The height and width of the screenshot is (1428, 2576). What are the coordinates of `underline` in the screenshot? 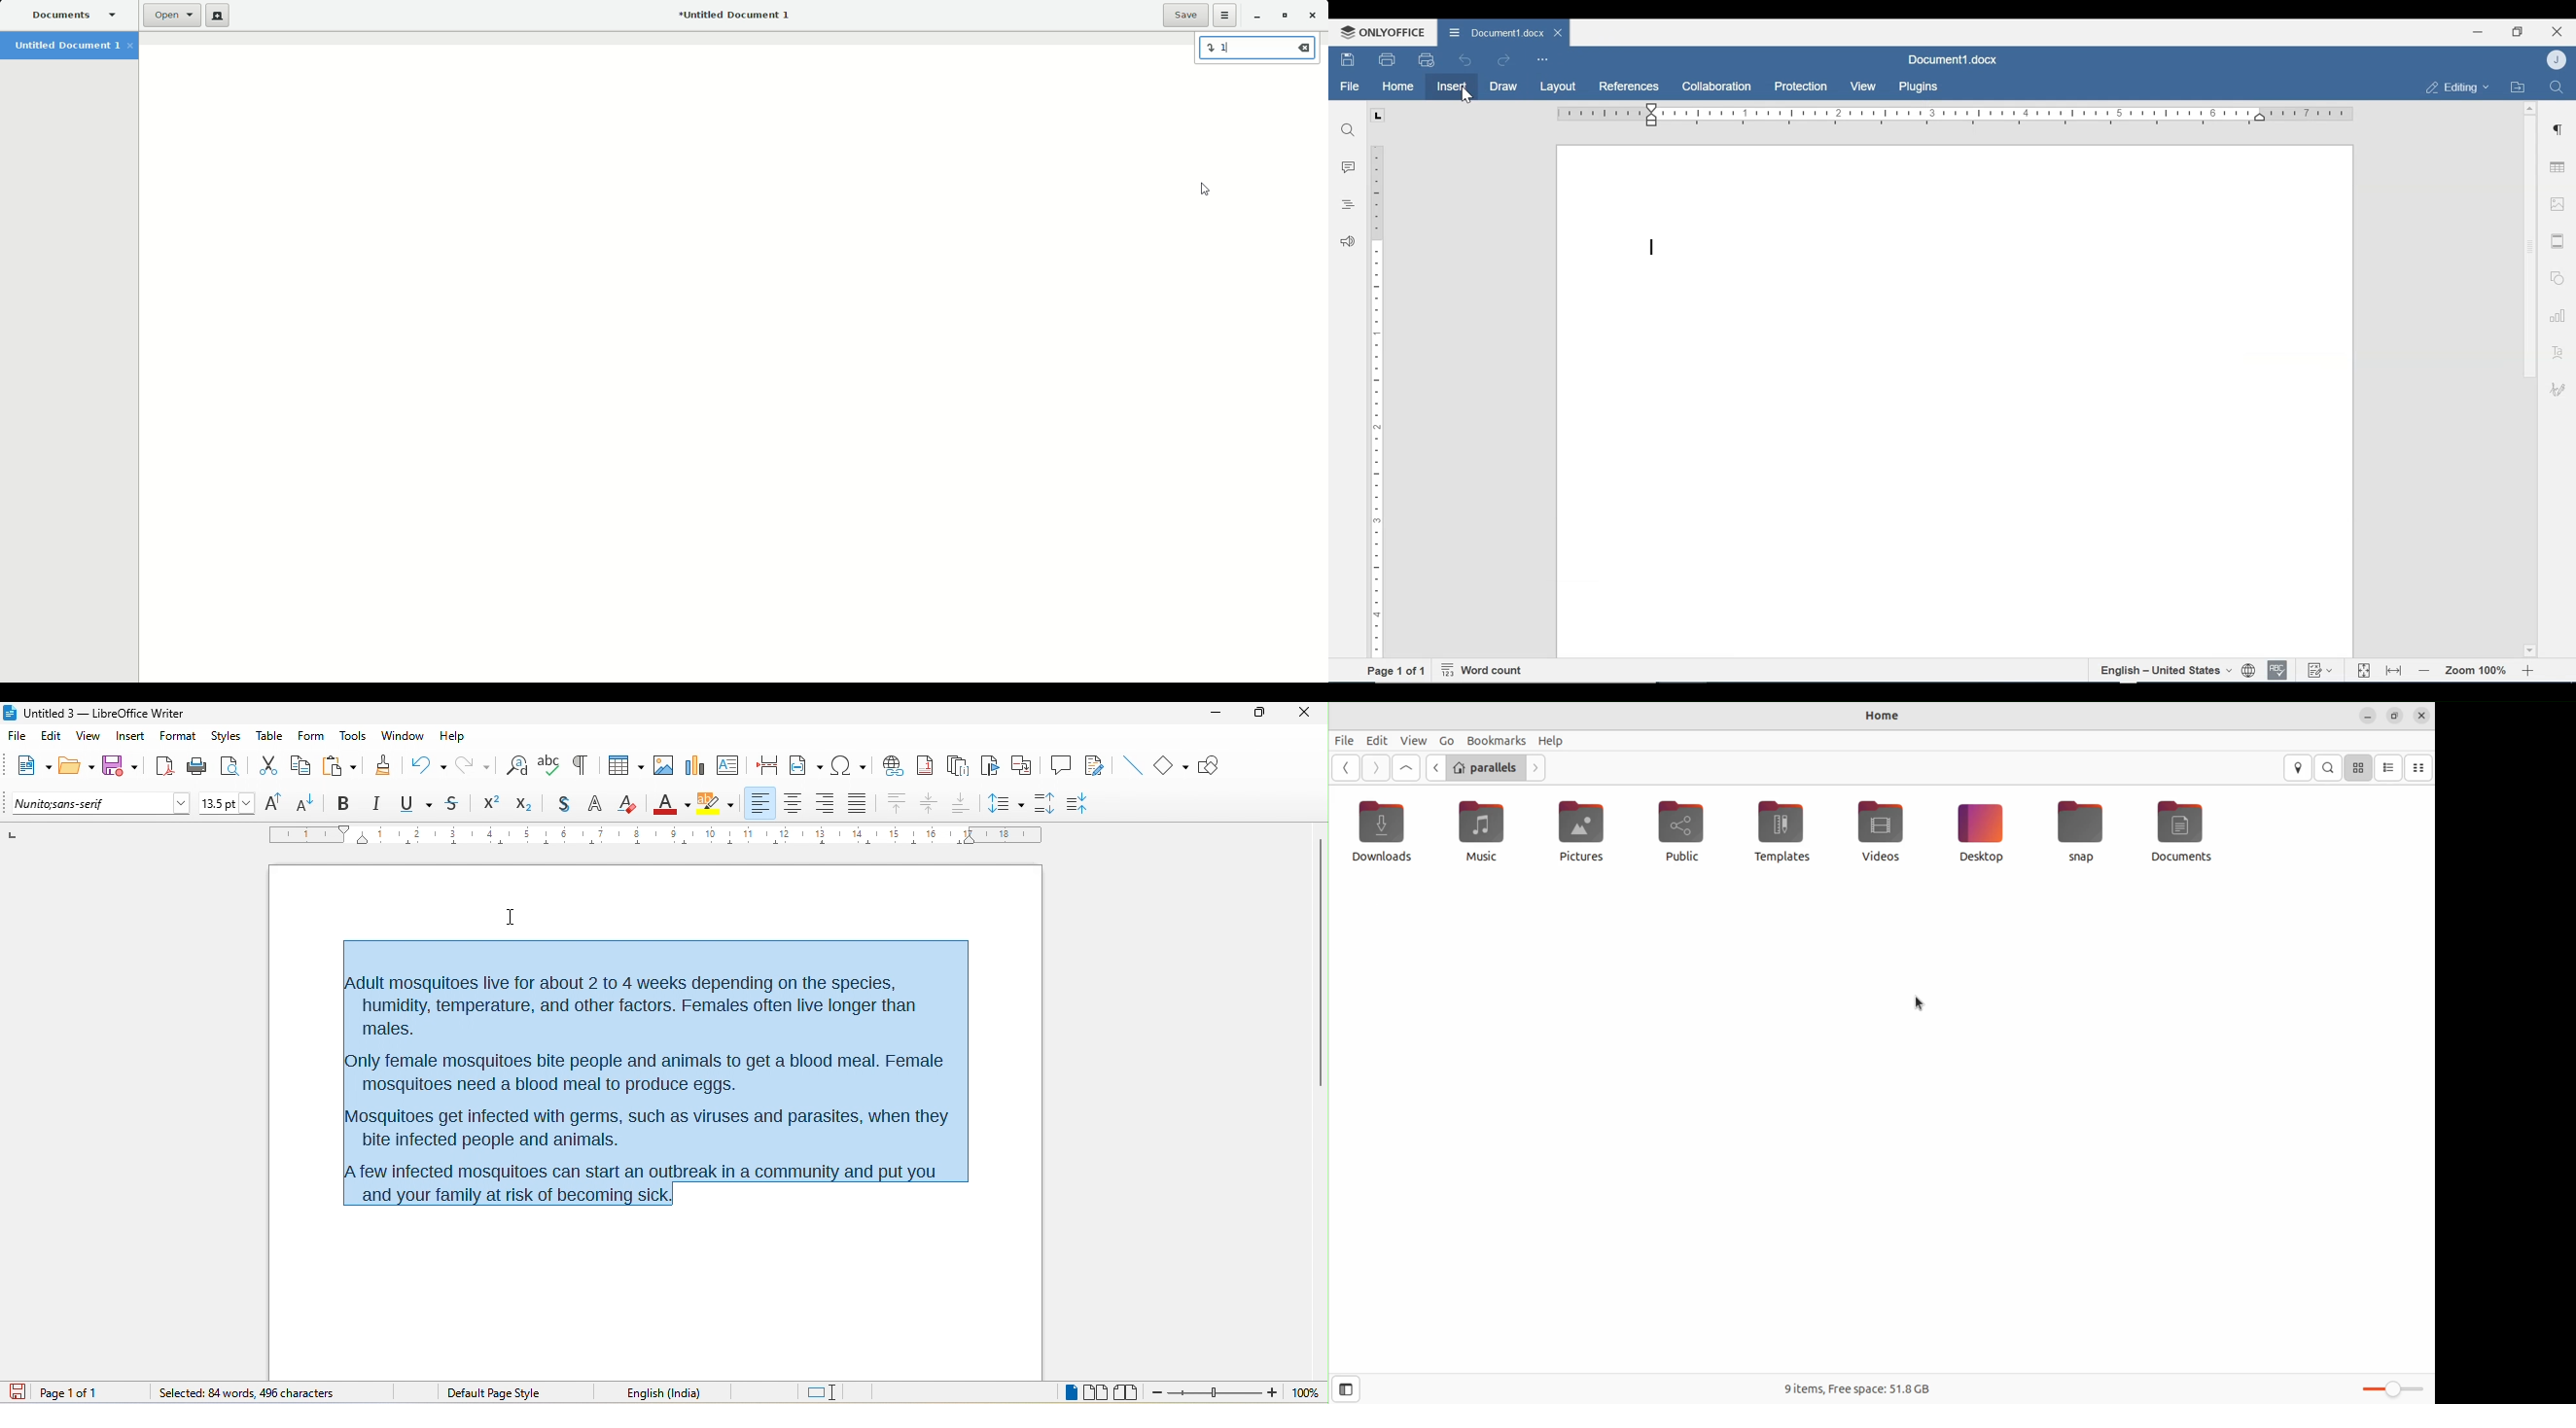 It's located at (414, 804).